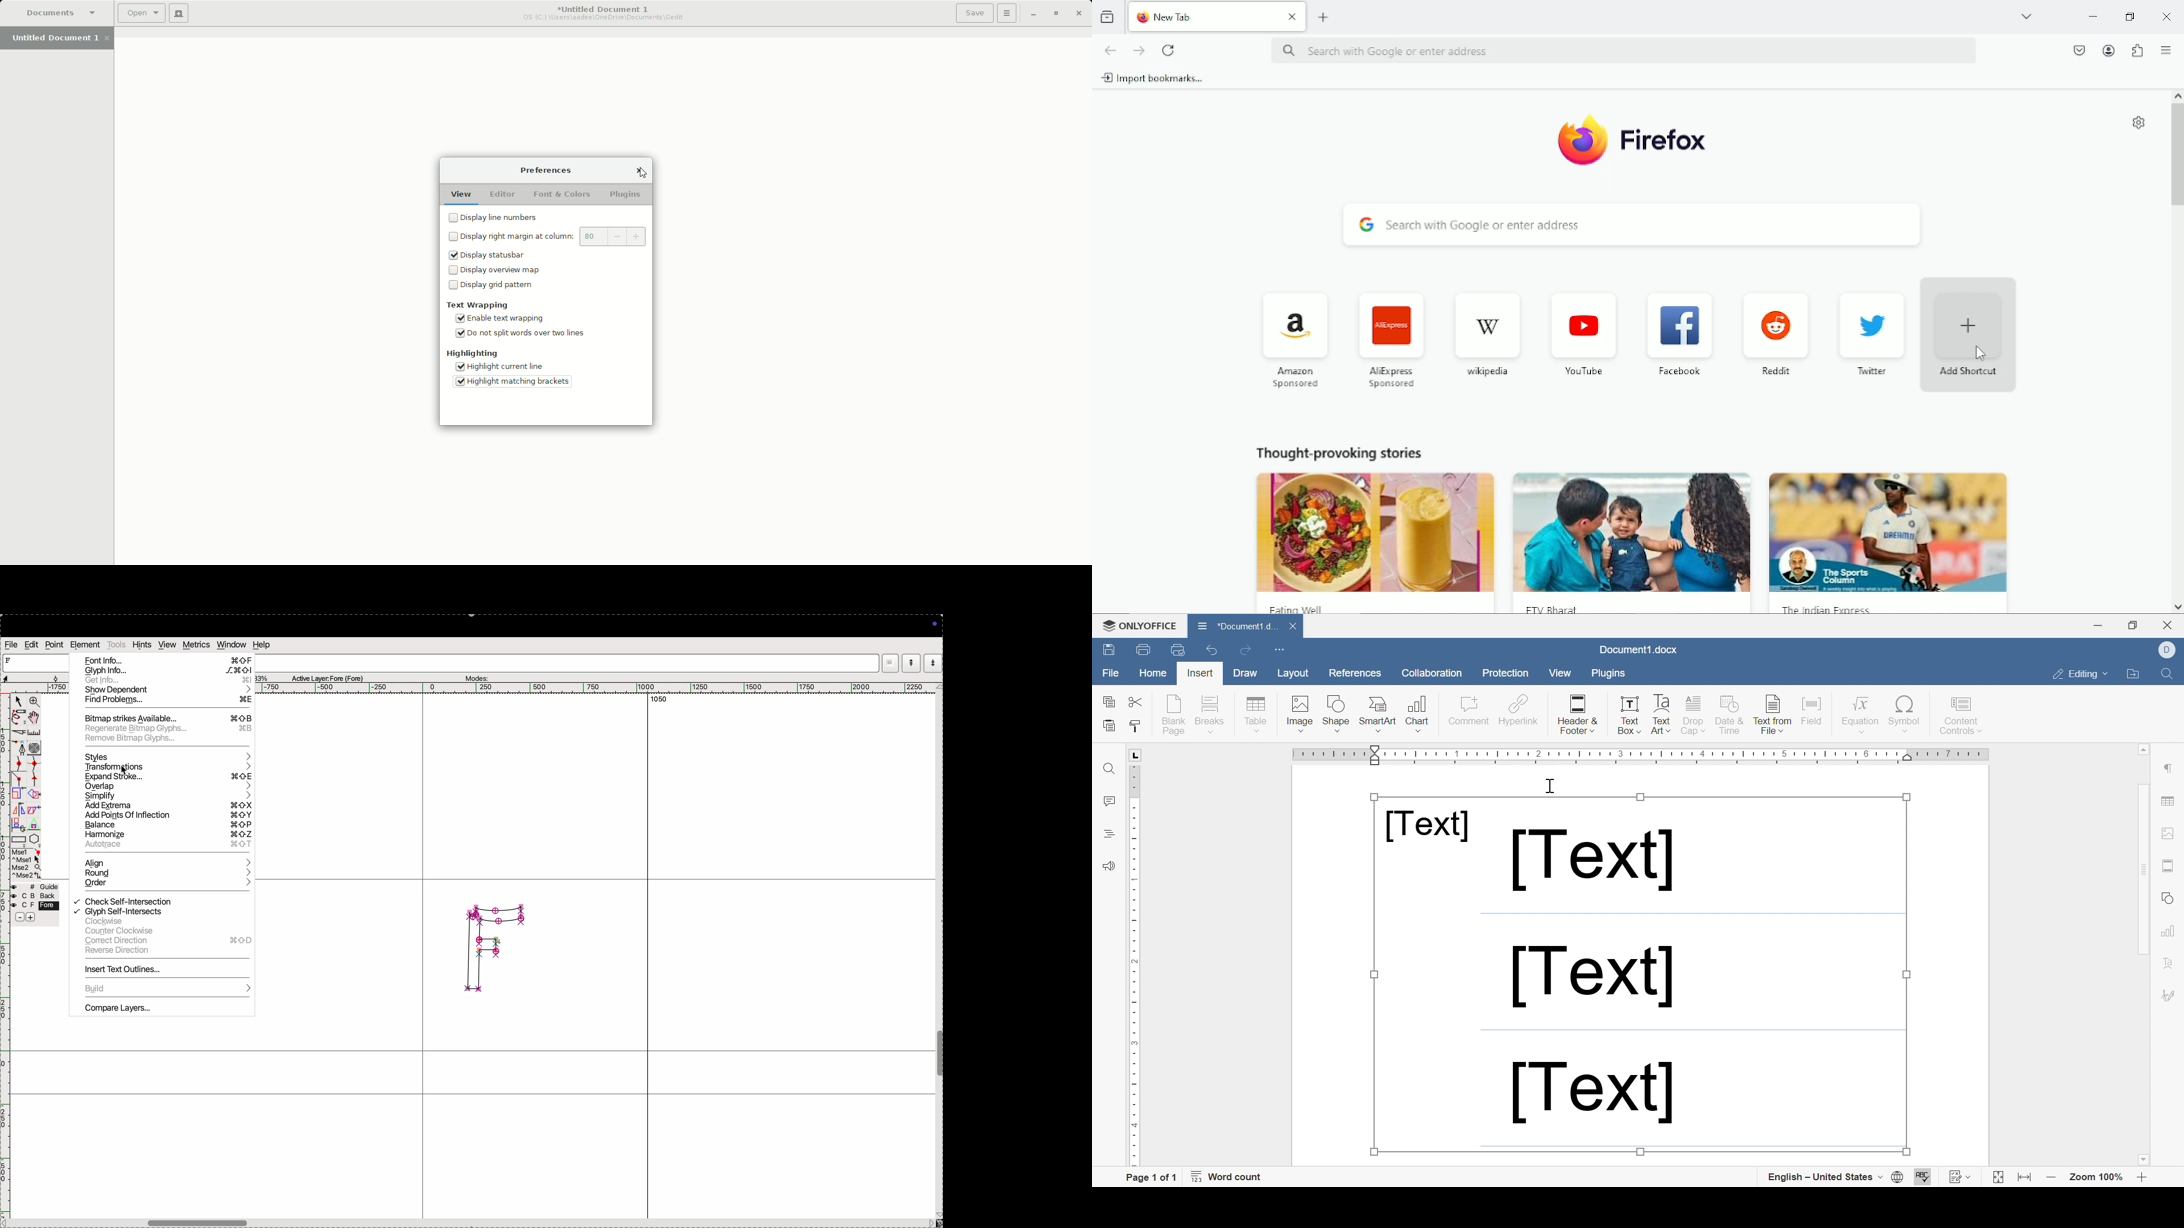 This screenshot has width=2184, height=1232. What do you see at coordinates (1140, 51) in the screenshot?
I see `go forward` at bounding box center [1140, 51].